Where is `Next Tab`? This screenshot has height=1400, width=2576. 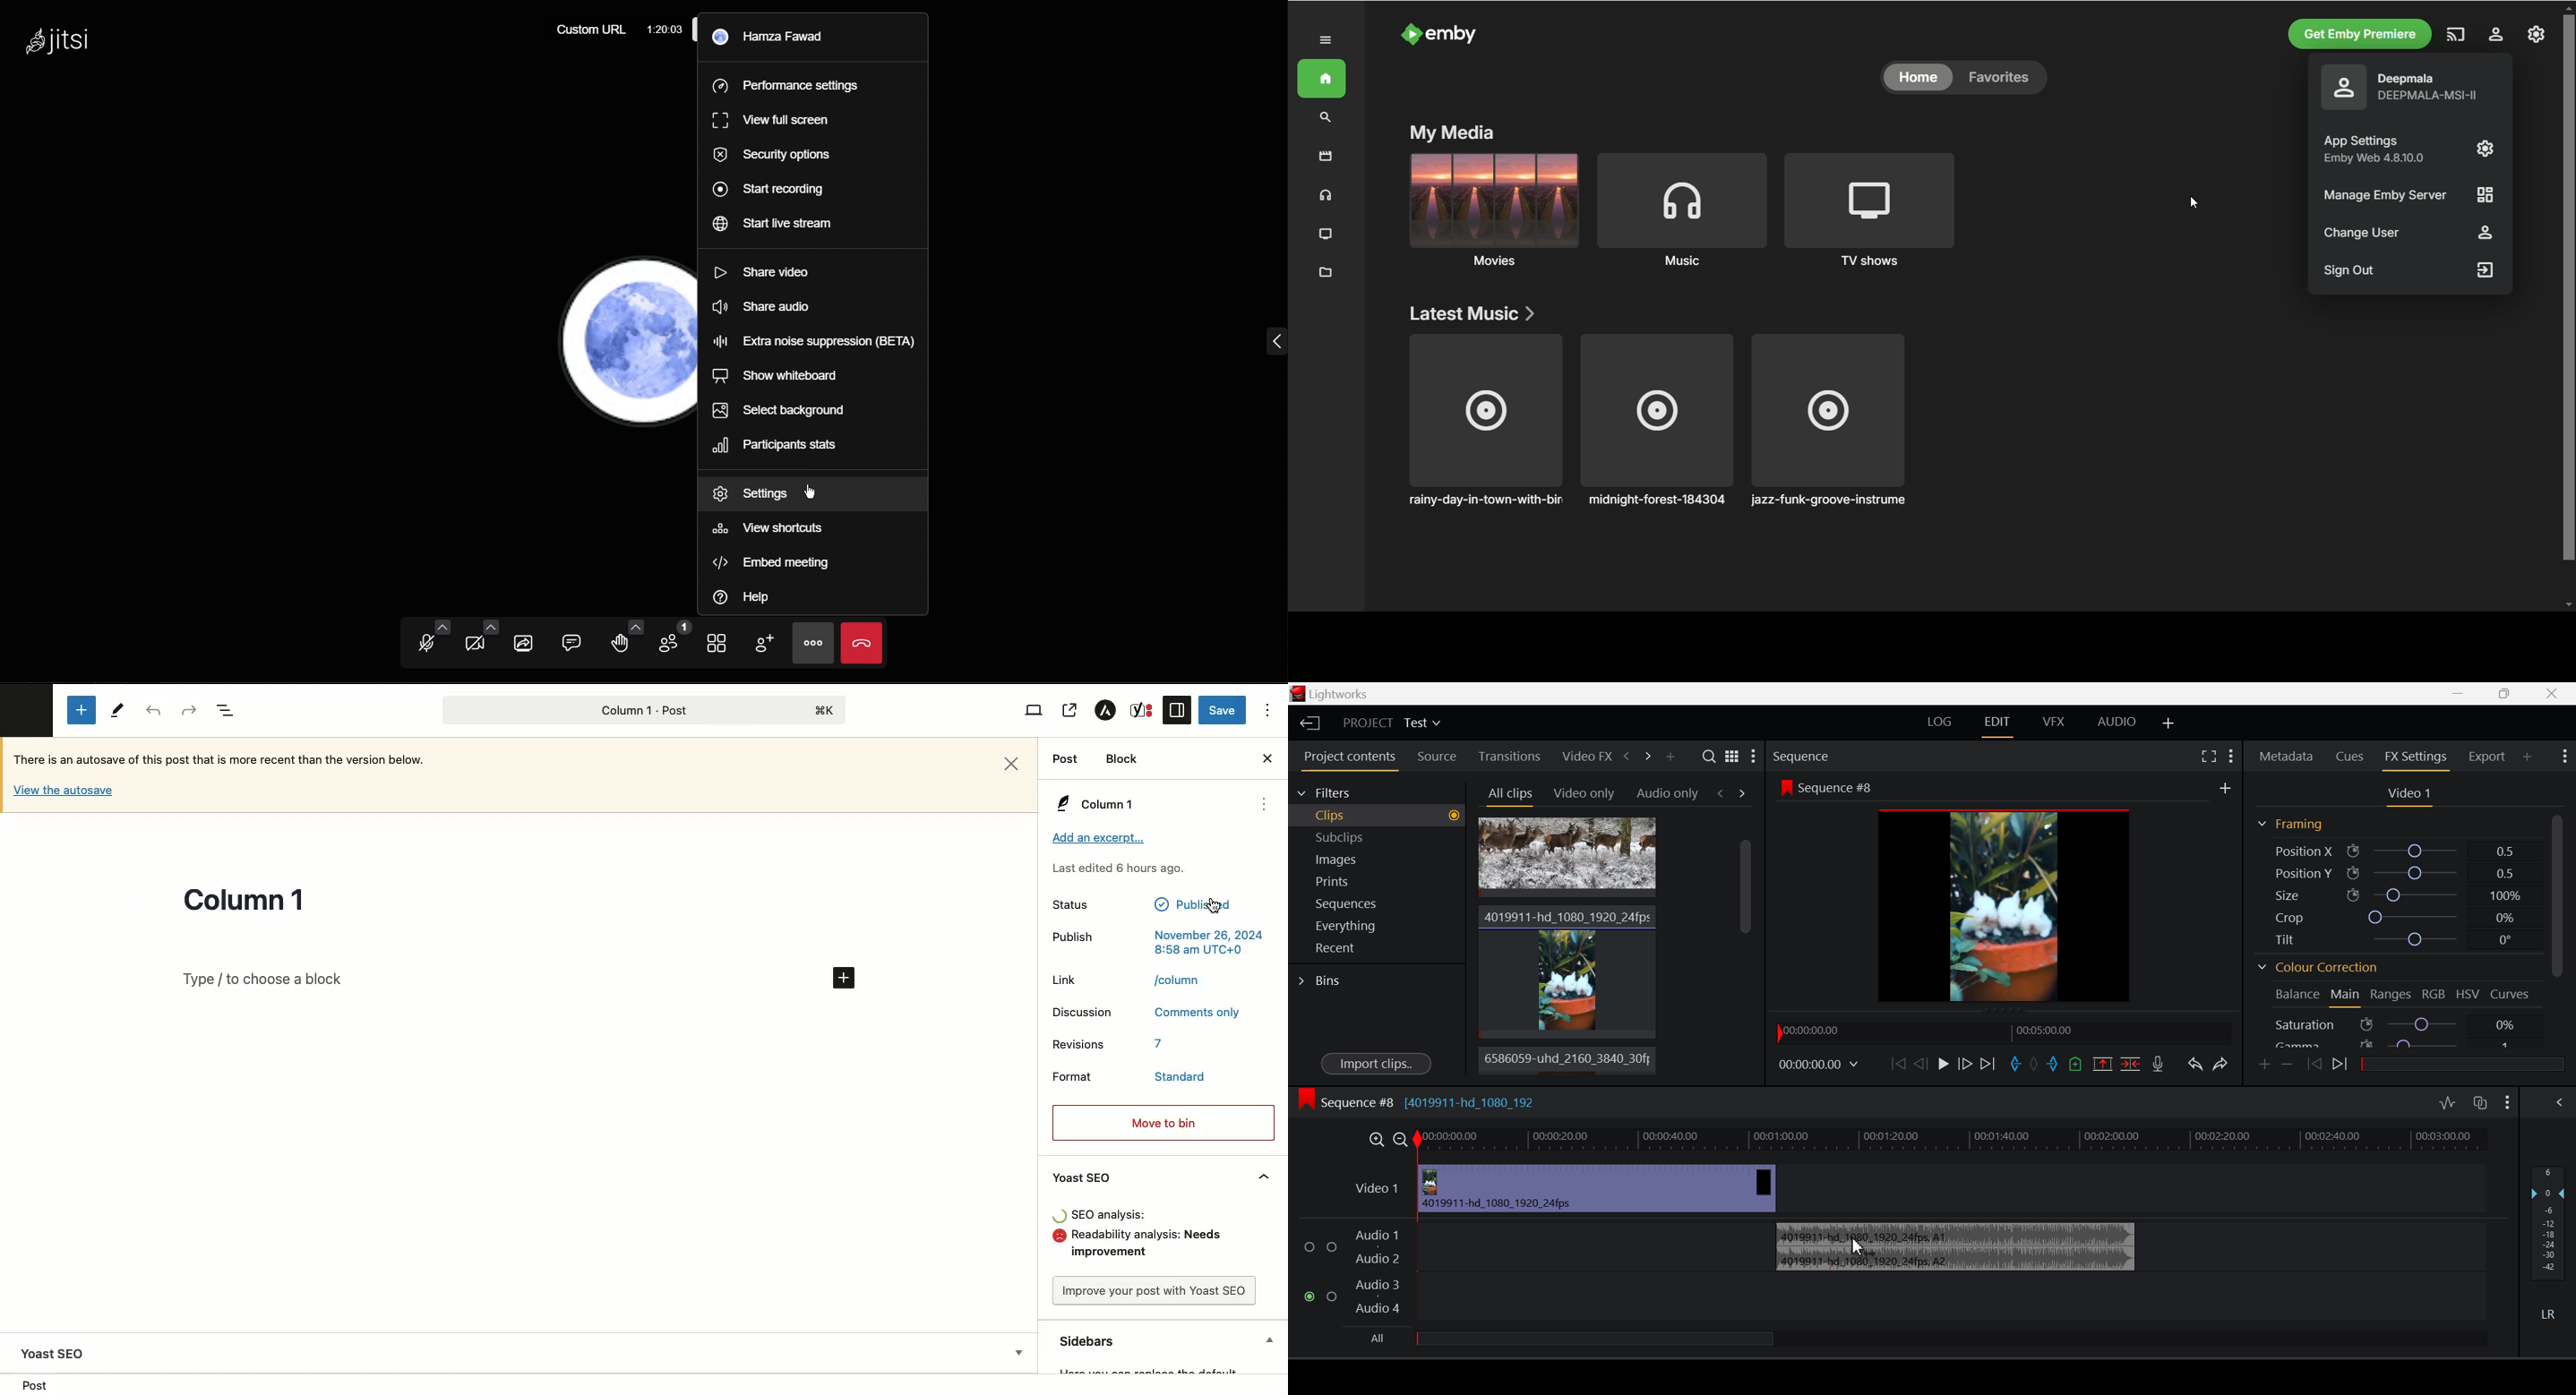
Next Tab is located at coordinates (1742, 793).